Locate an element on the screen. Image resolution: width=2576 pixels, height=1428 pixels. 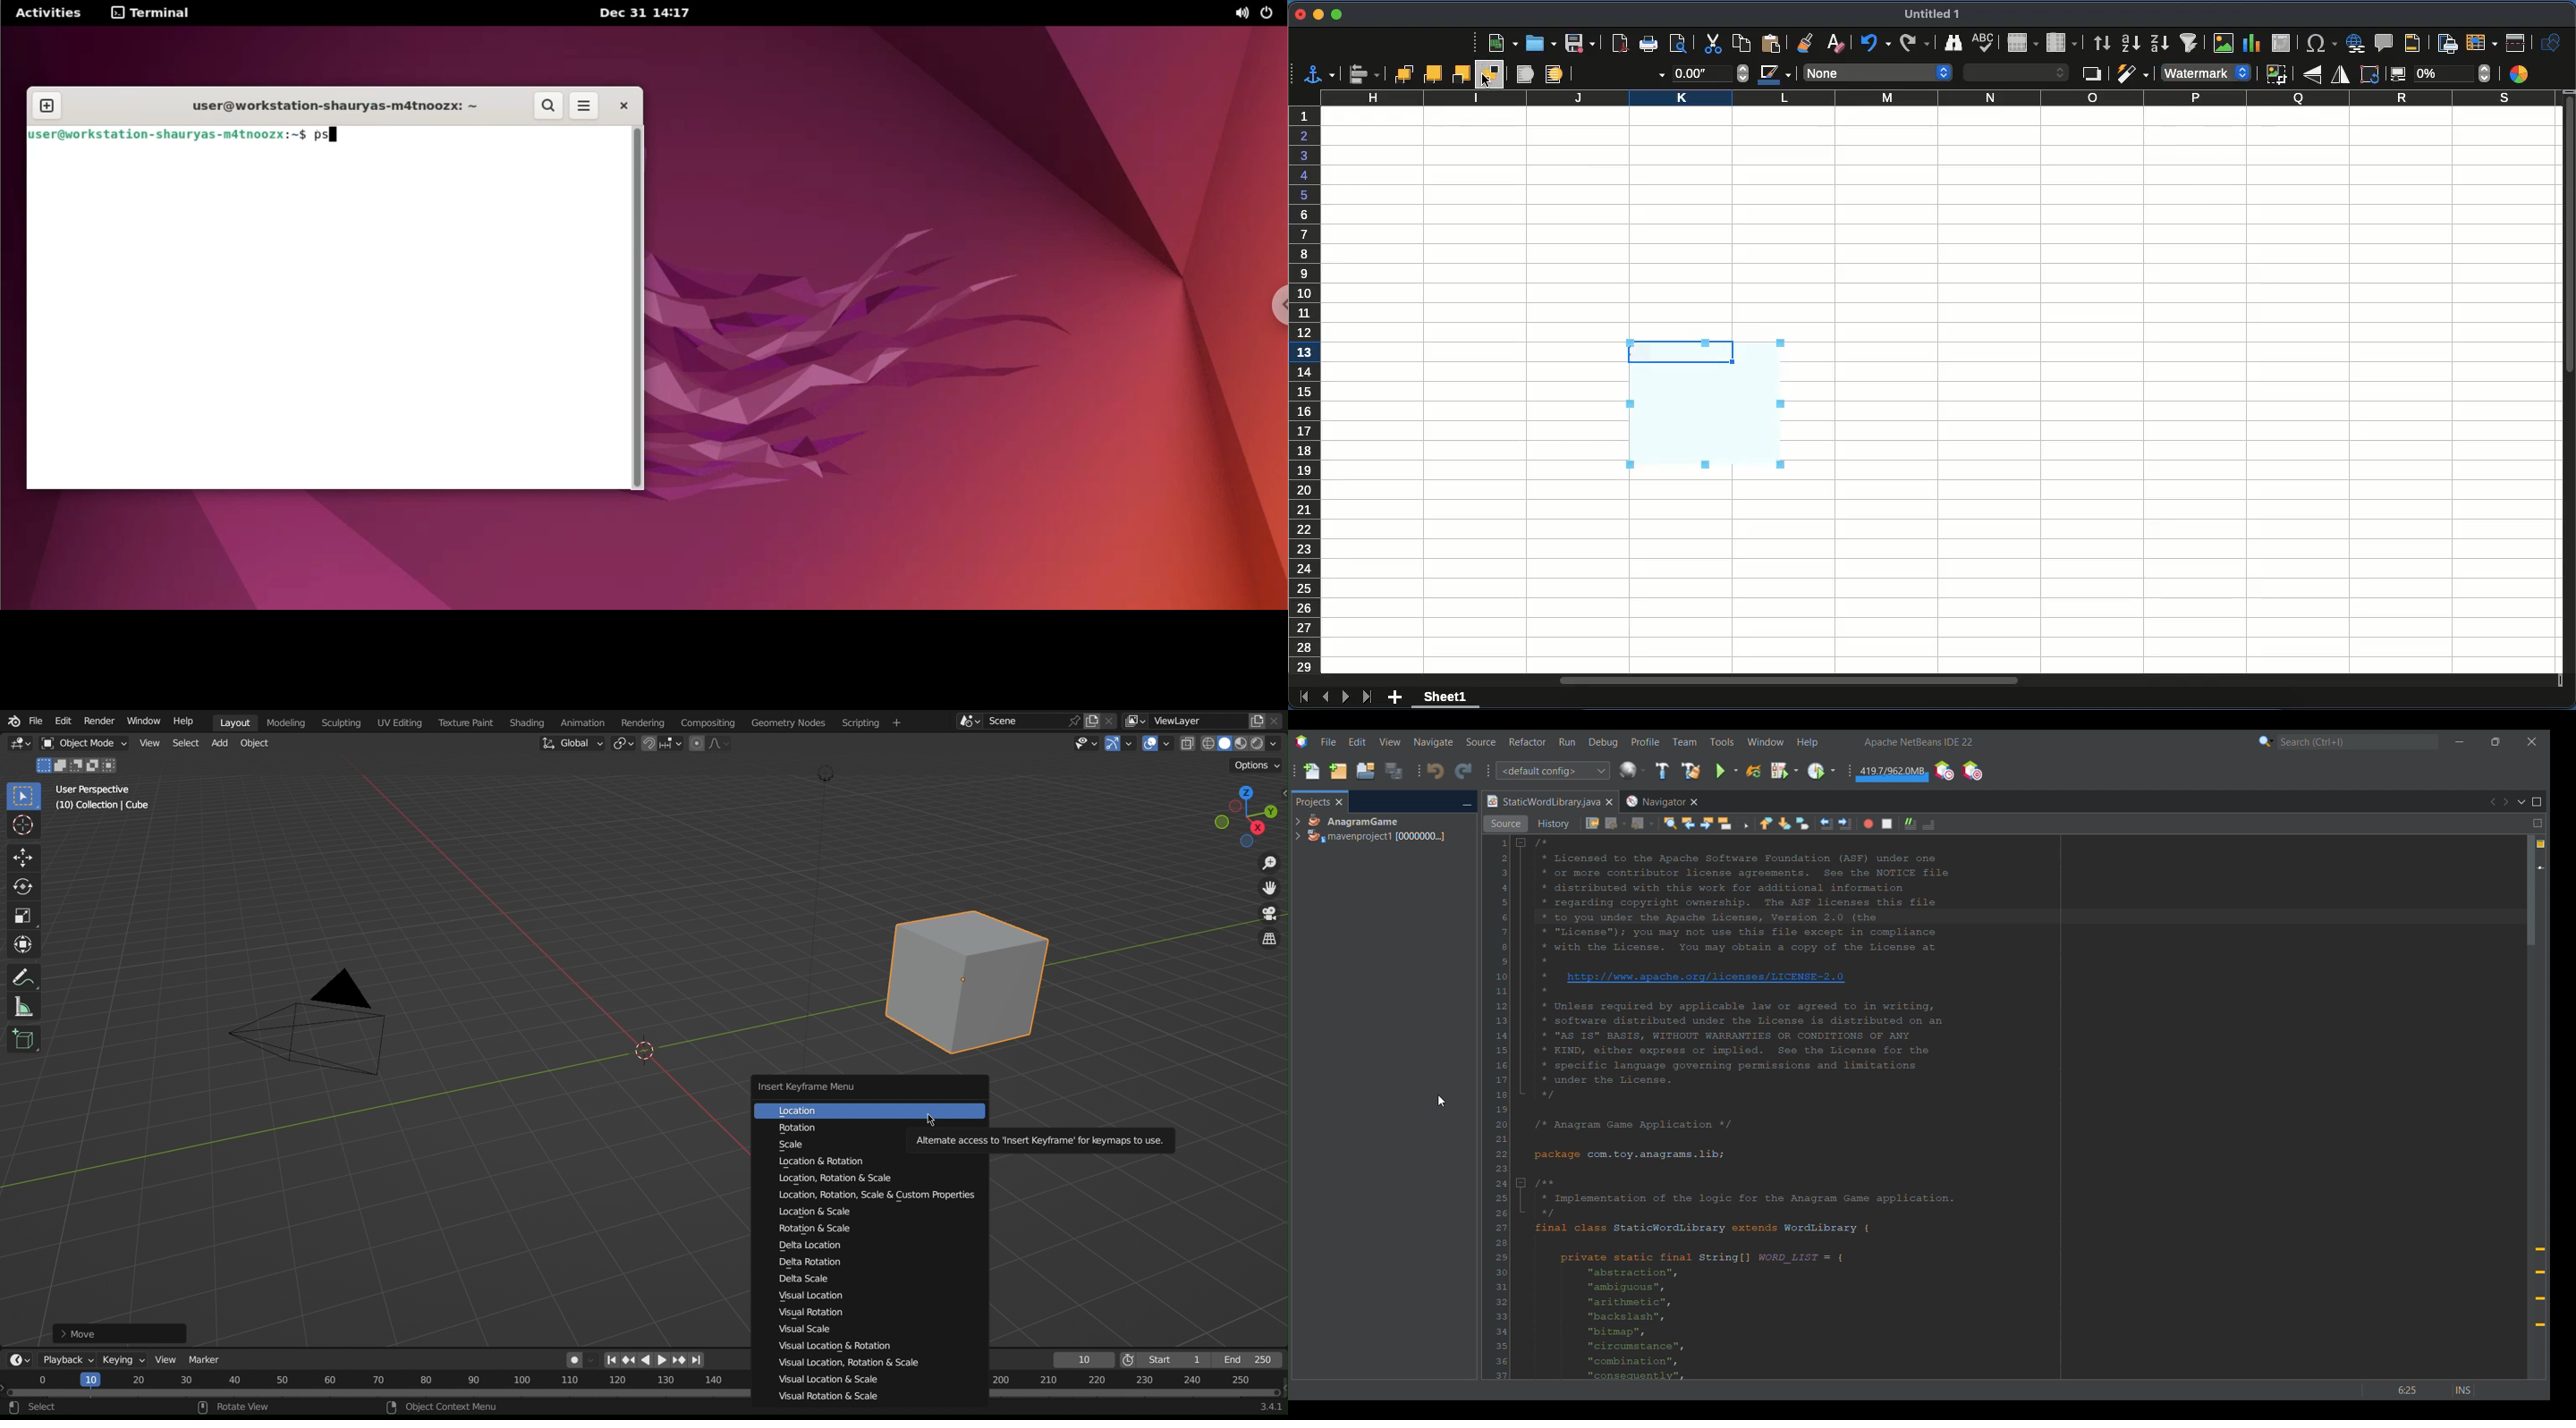
Move is located at coordinates (122, 1330).